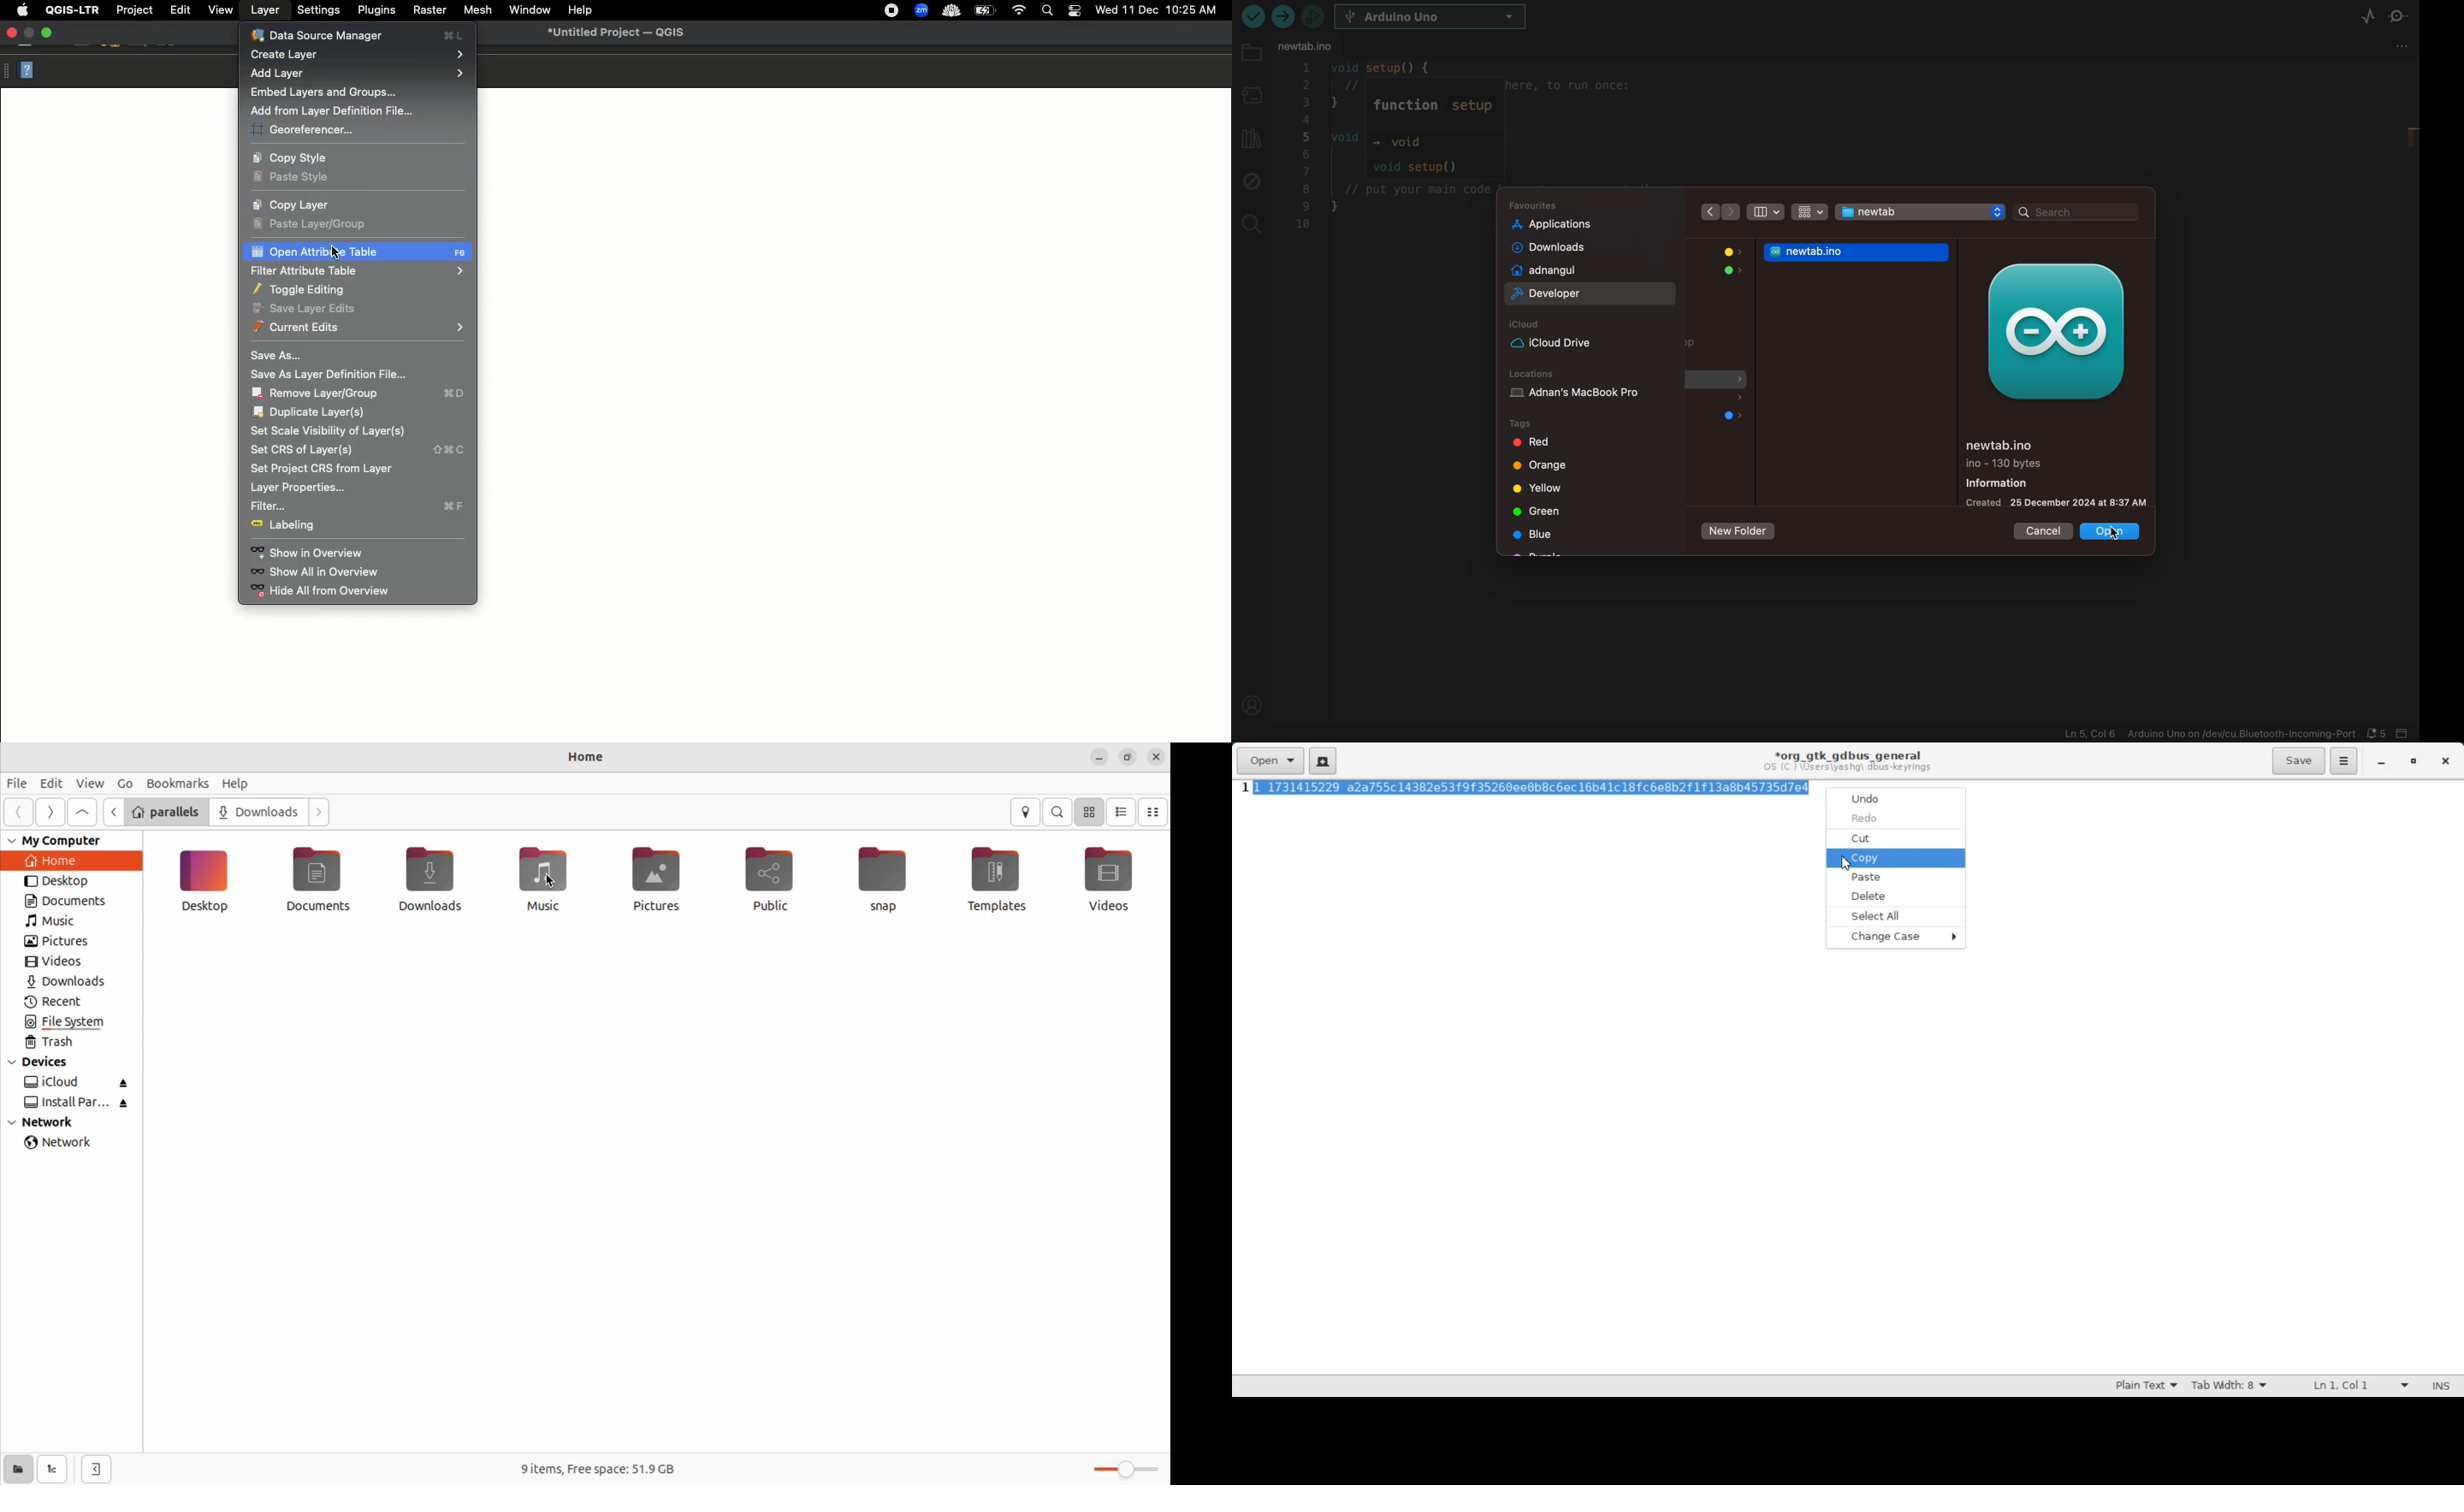 The width and height of the screenshot is (2464, 1512). What do you see at coordinates (178, 9) in the screenshot?
I see `Edit` at bounding box center [178, 9].